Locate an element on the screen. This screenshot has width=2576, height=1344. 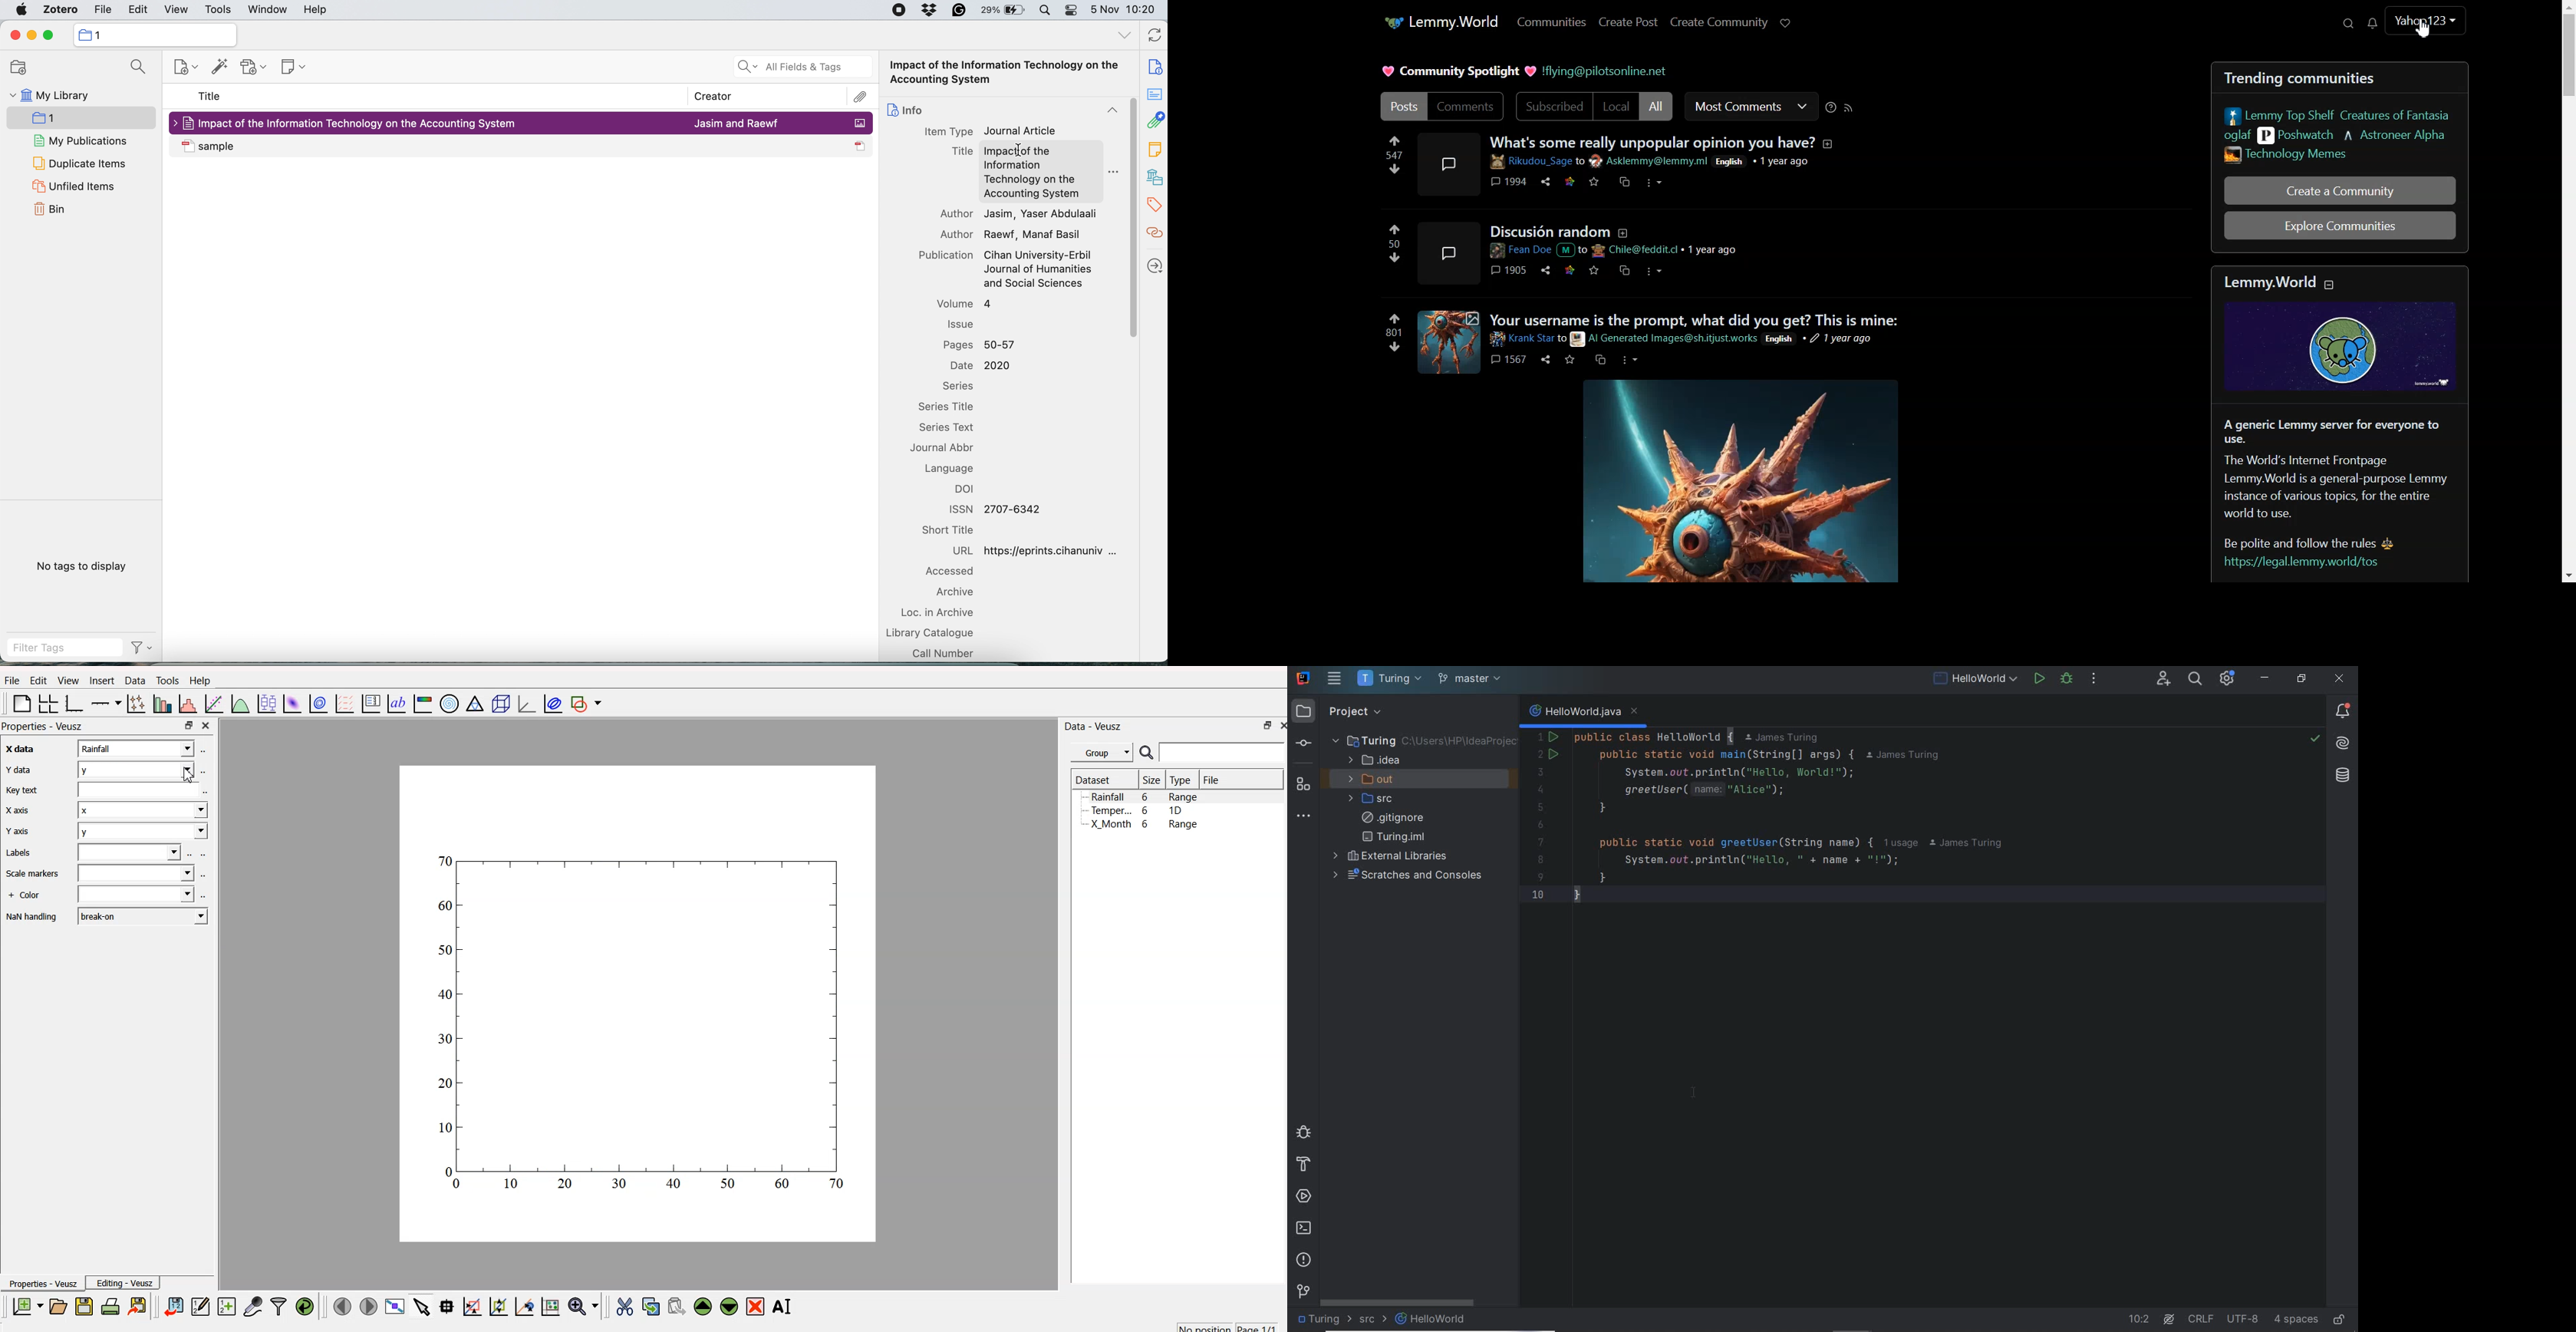
Title is located at coordinates (963, 151).